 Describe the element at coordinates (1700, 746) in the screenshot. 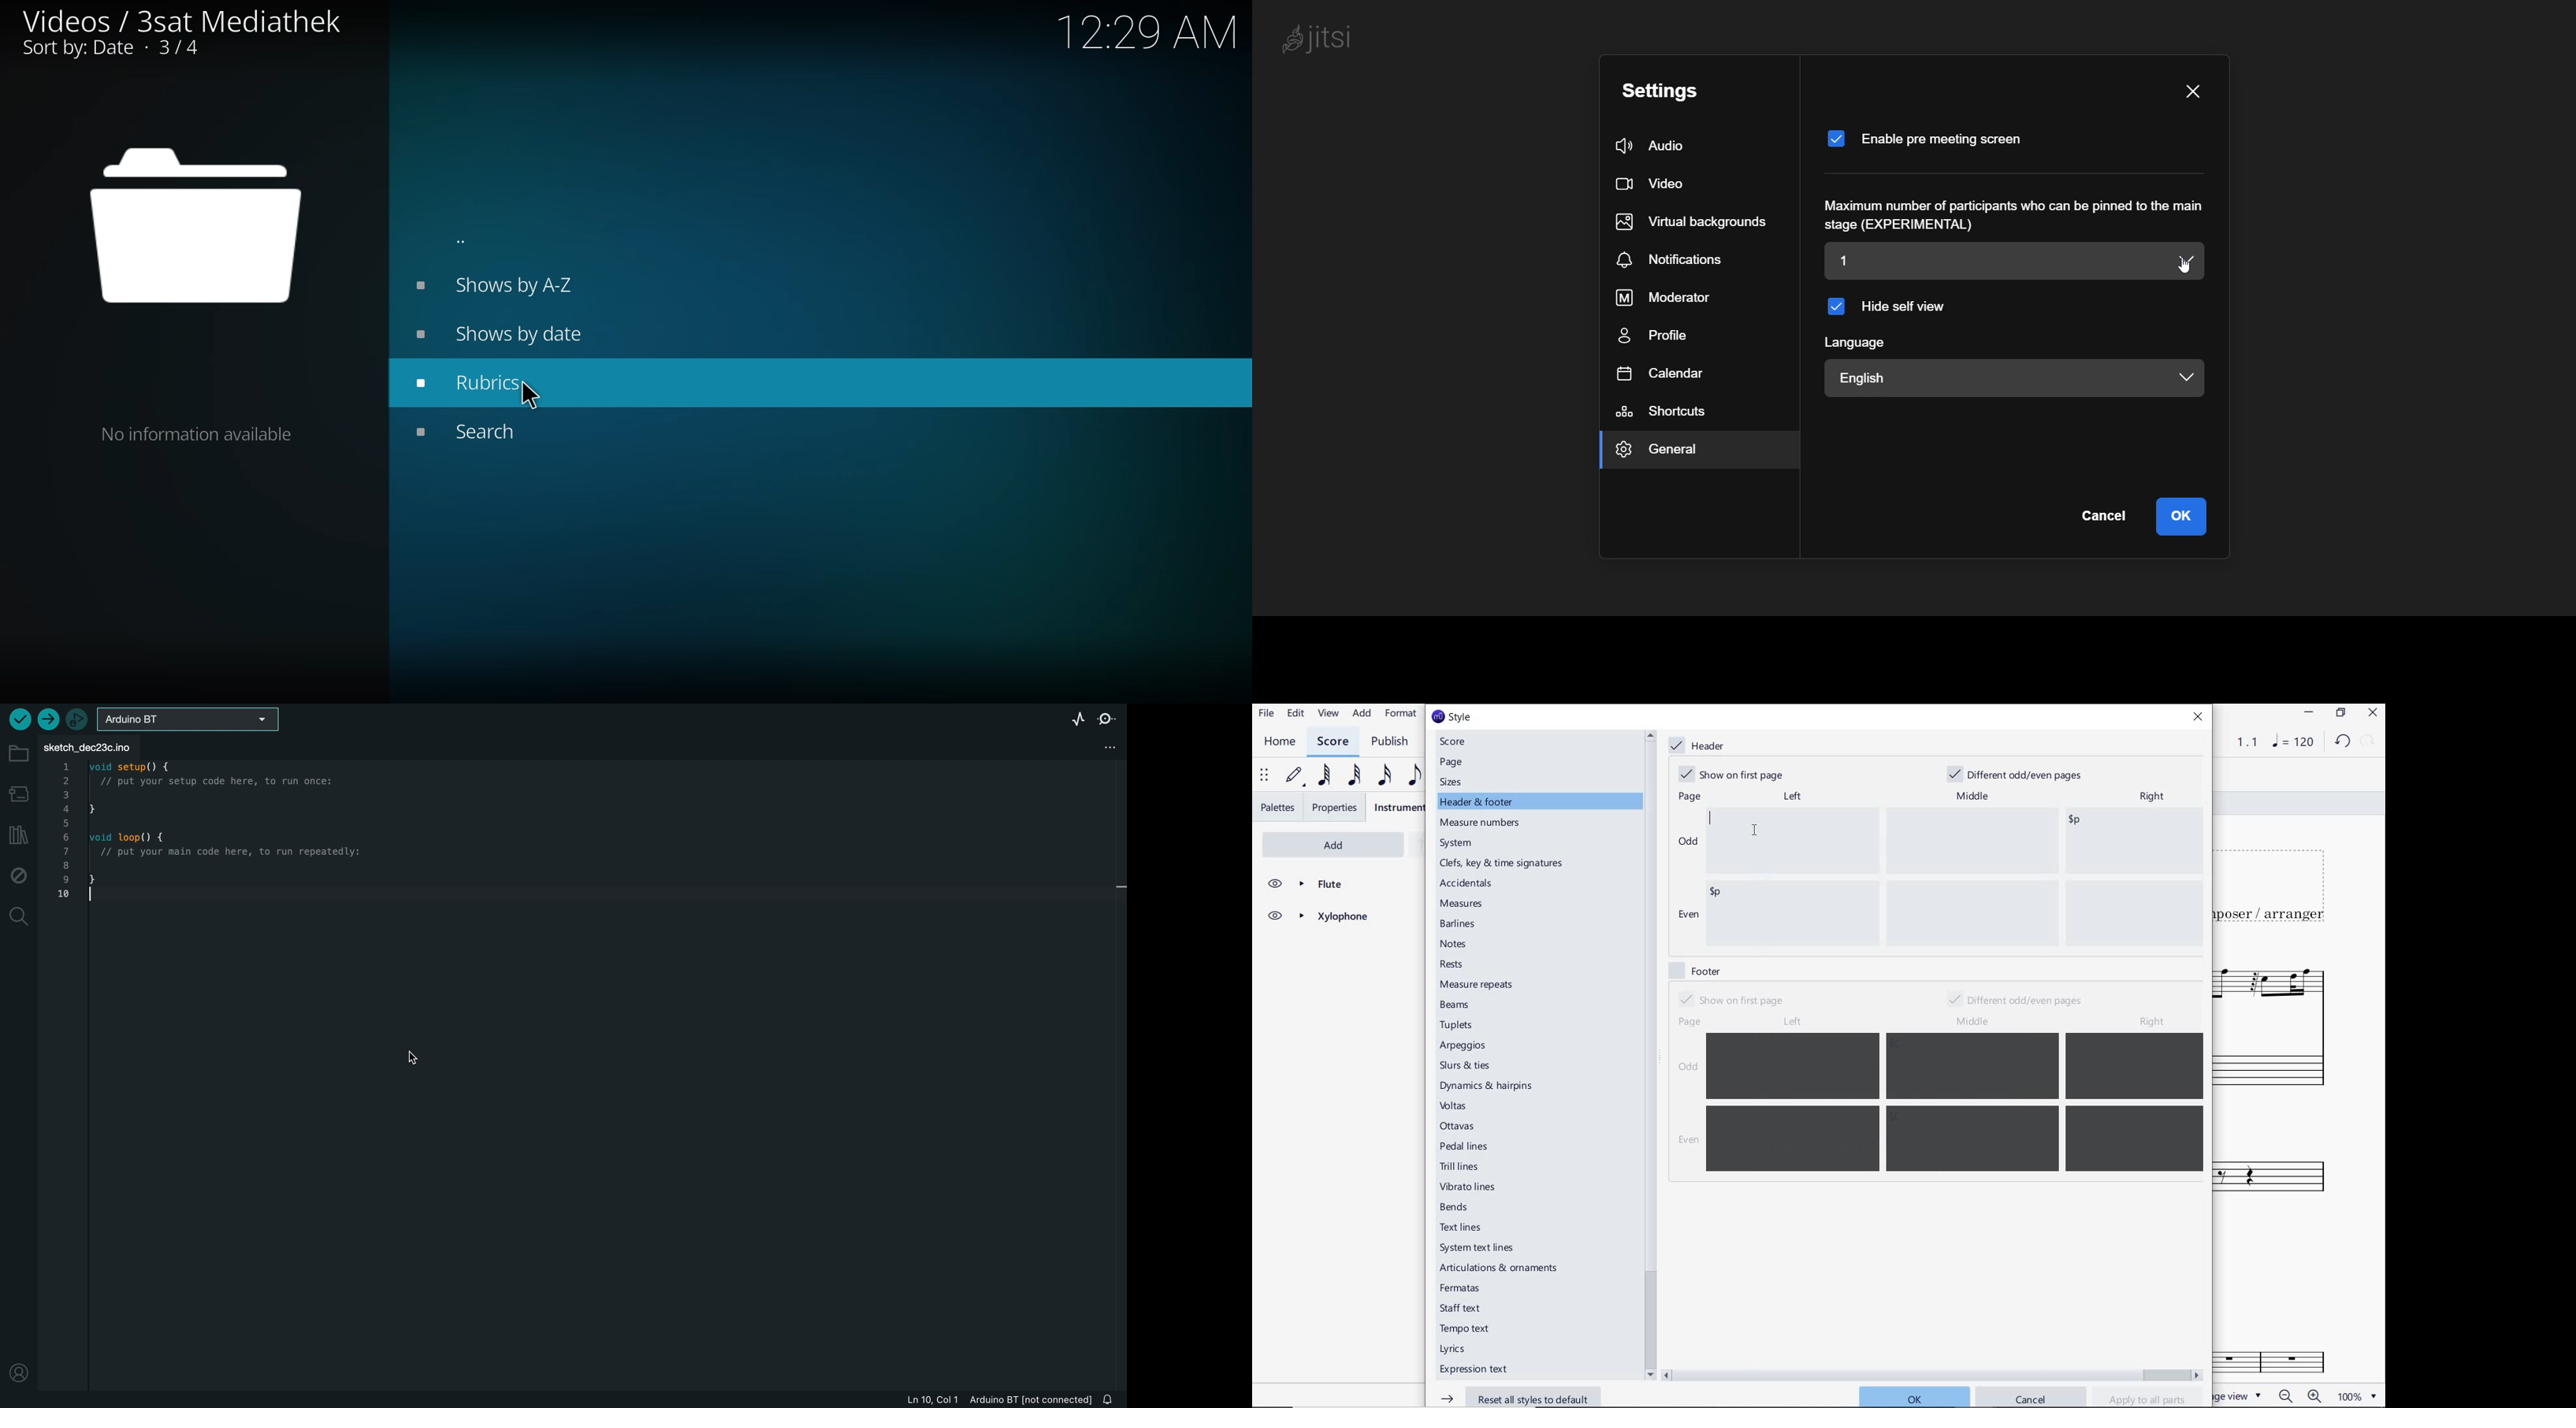

I see `header marked` at that location.